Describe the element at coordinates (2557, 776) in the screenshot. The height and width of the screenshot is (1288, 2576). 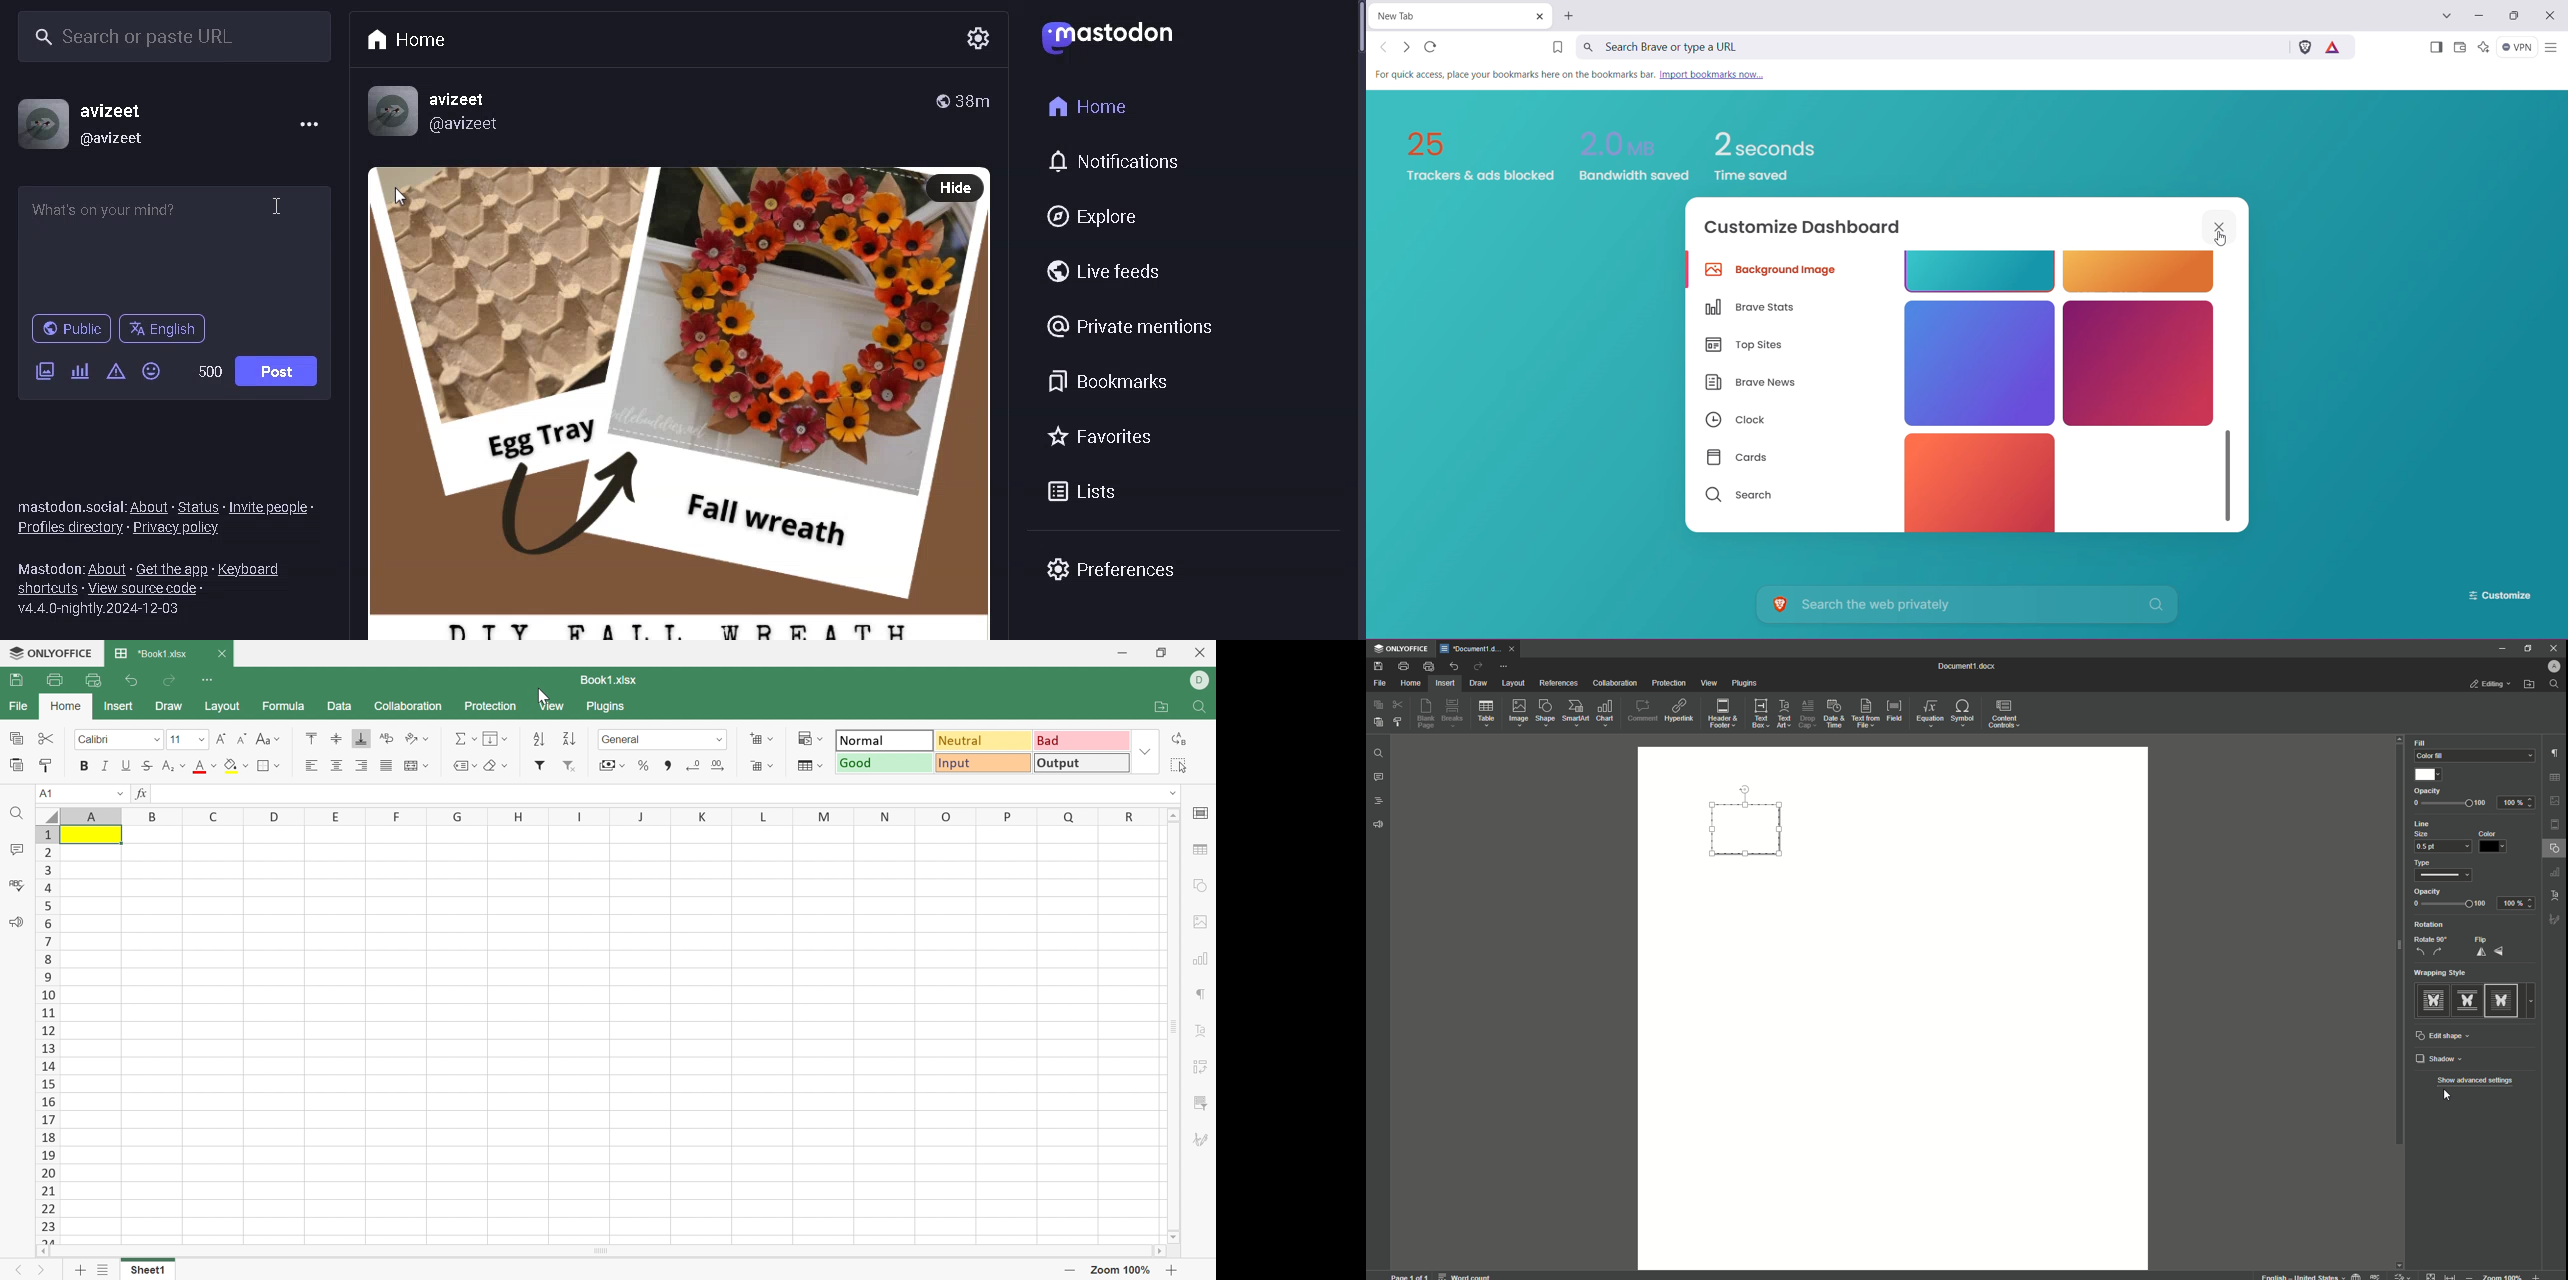
I see `table` at that location.